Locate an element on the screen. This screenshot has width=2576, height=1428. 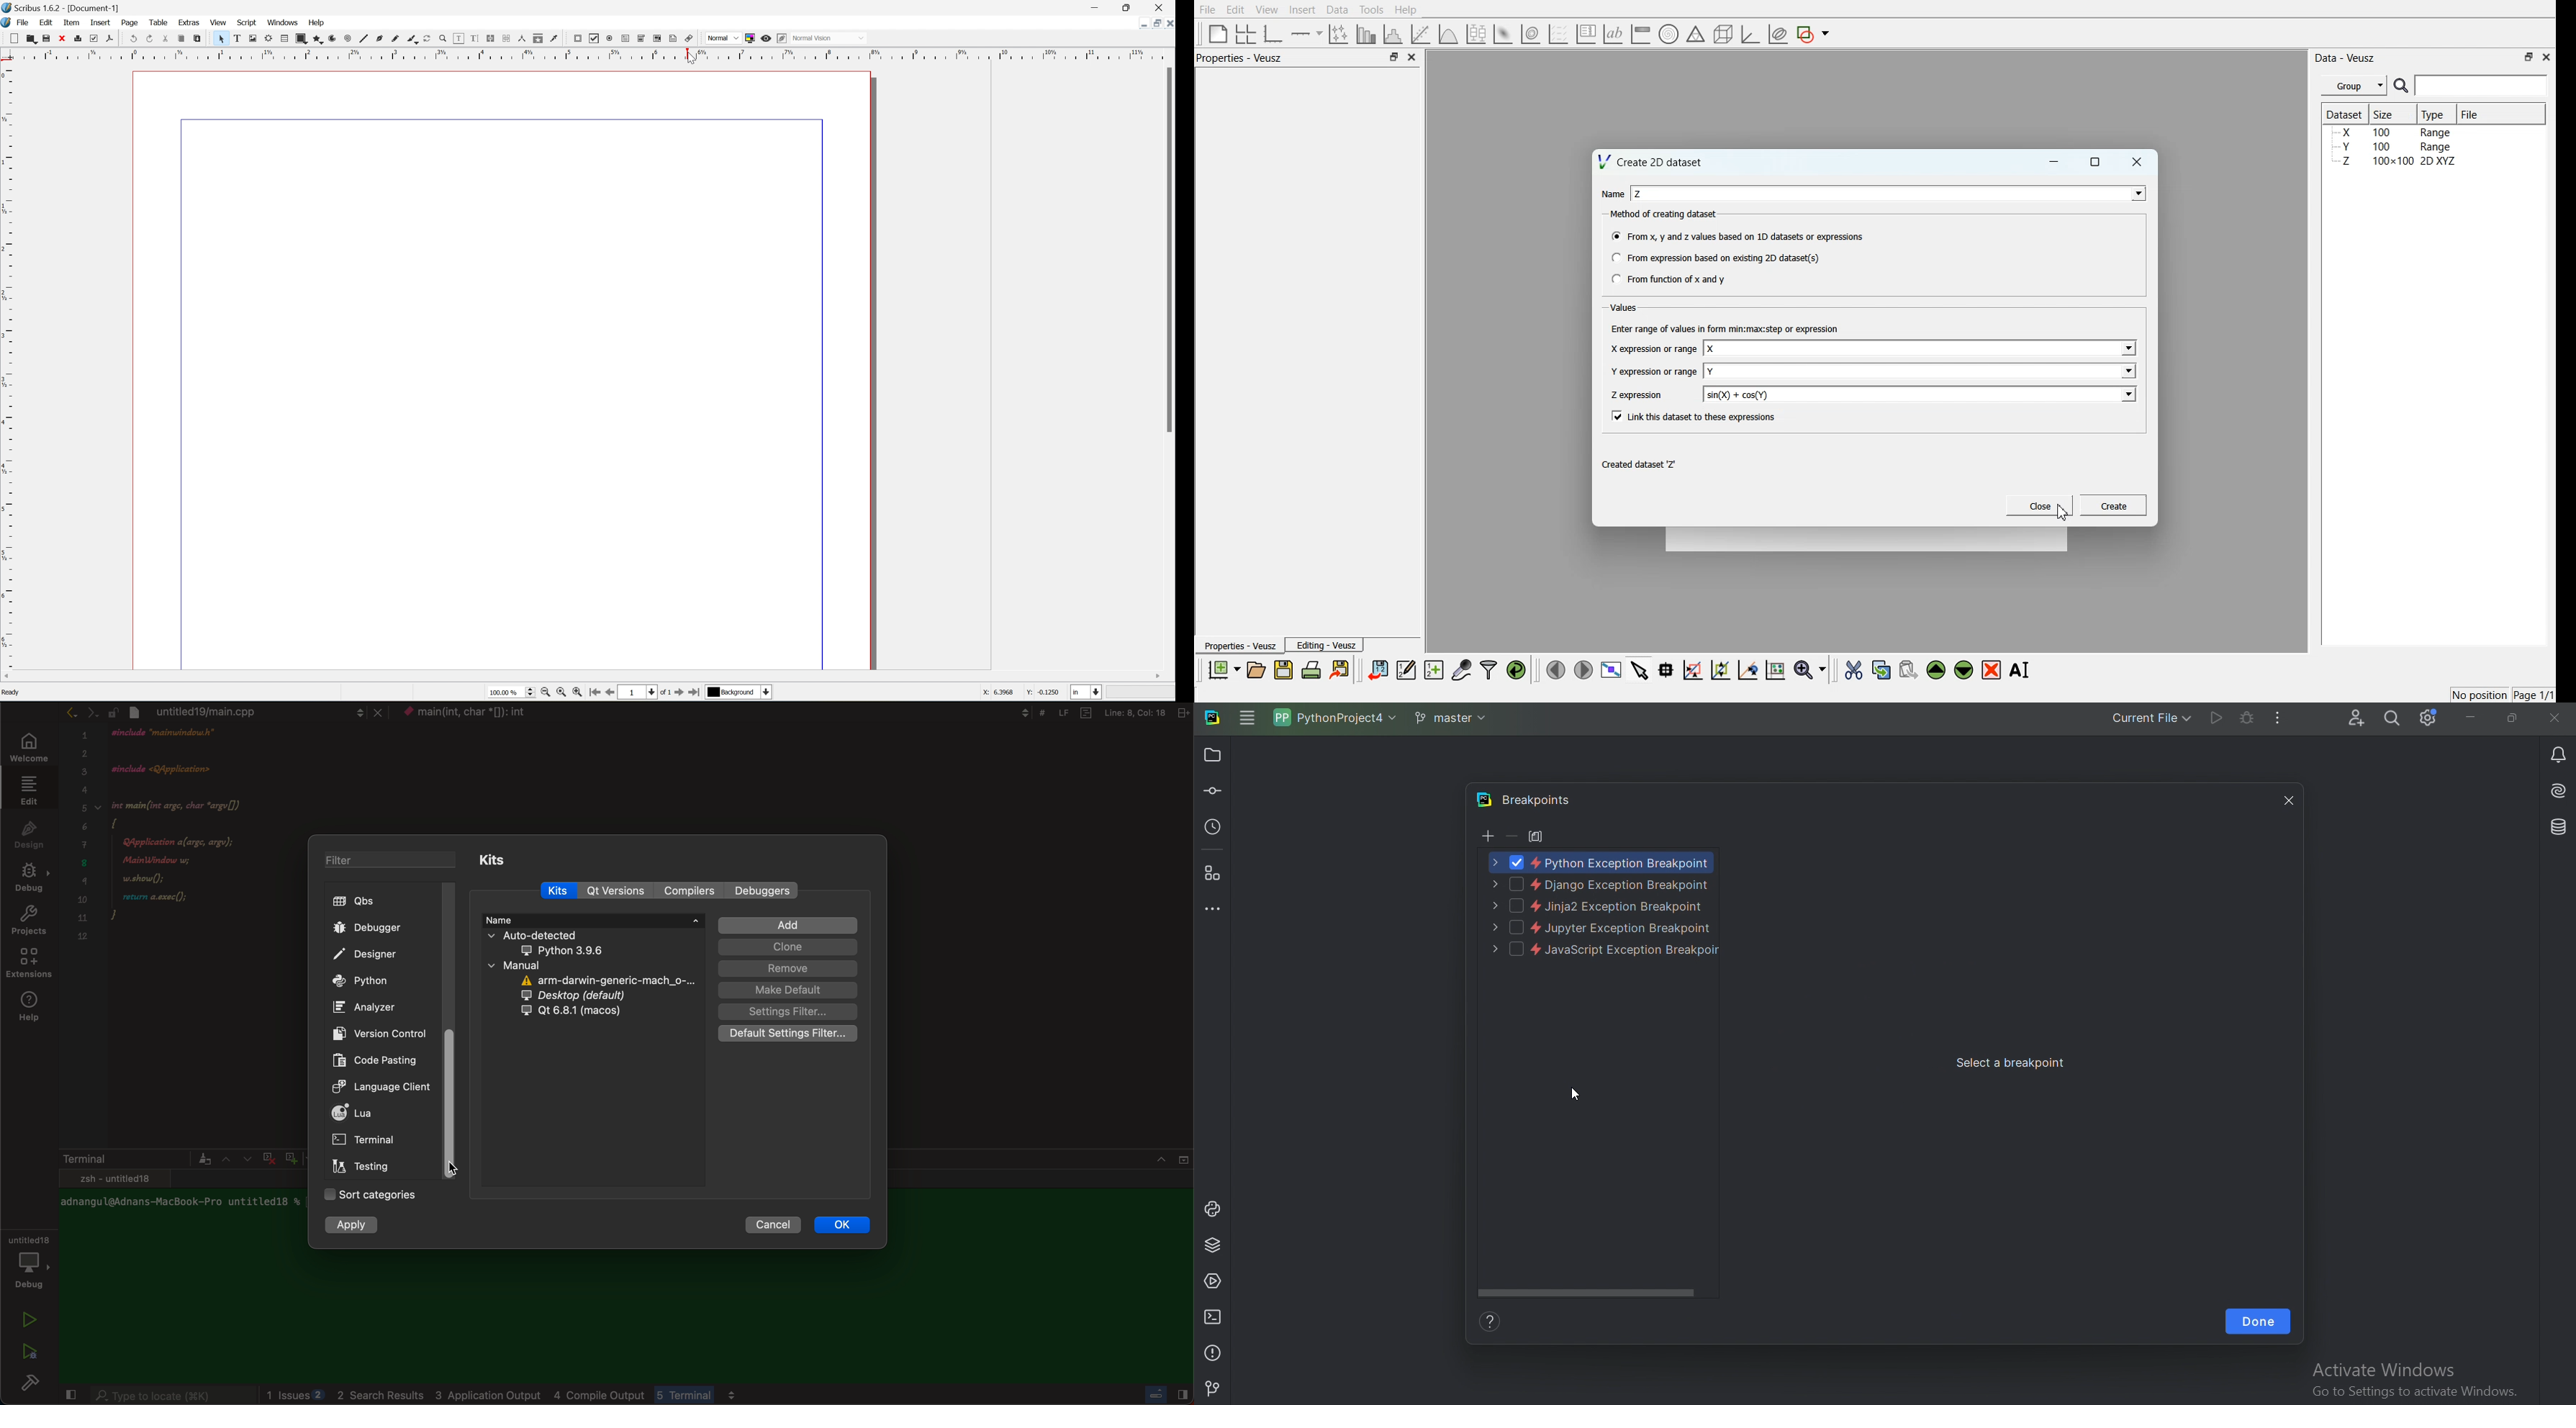
Created dataset 7" is located at coordinates (1643, 465).